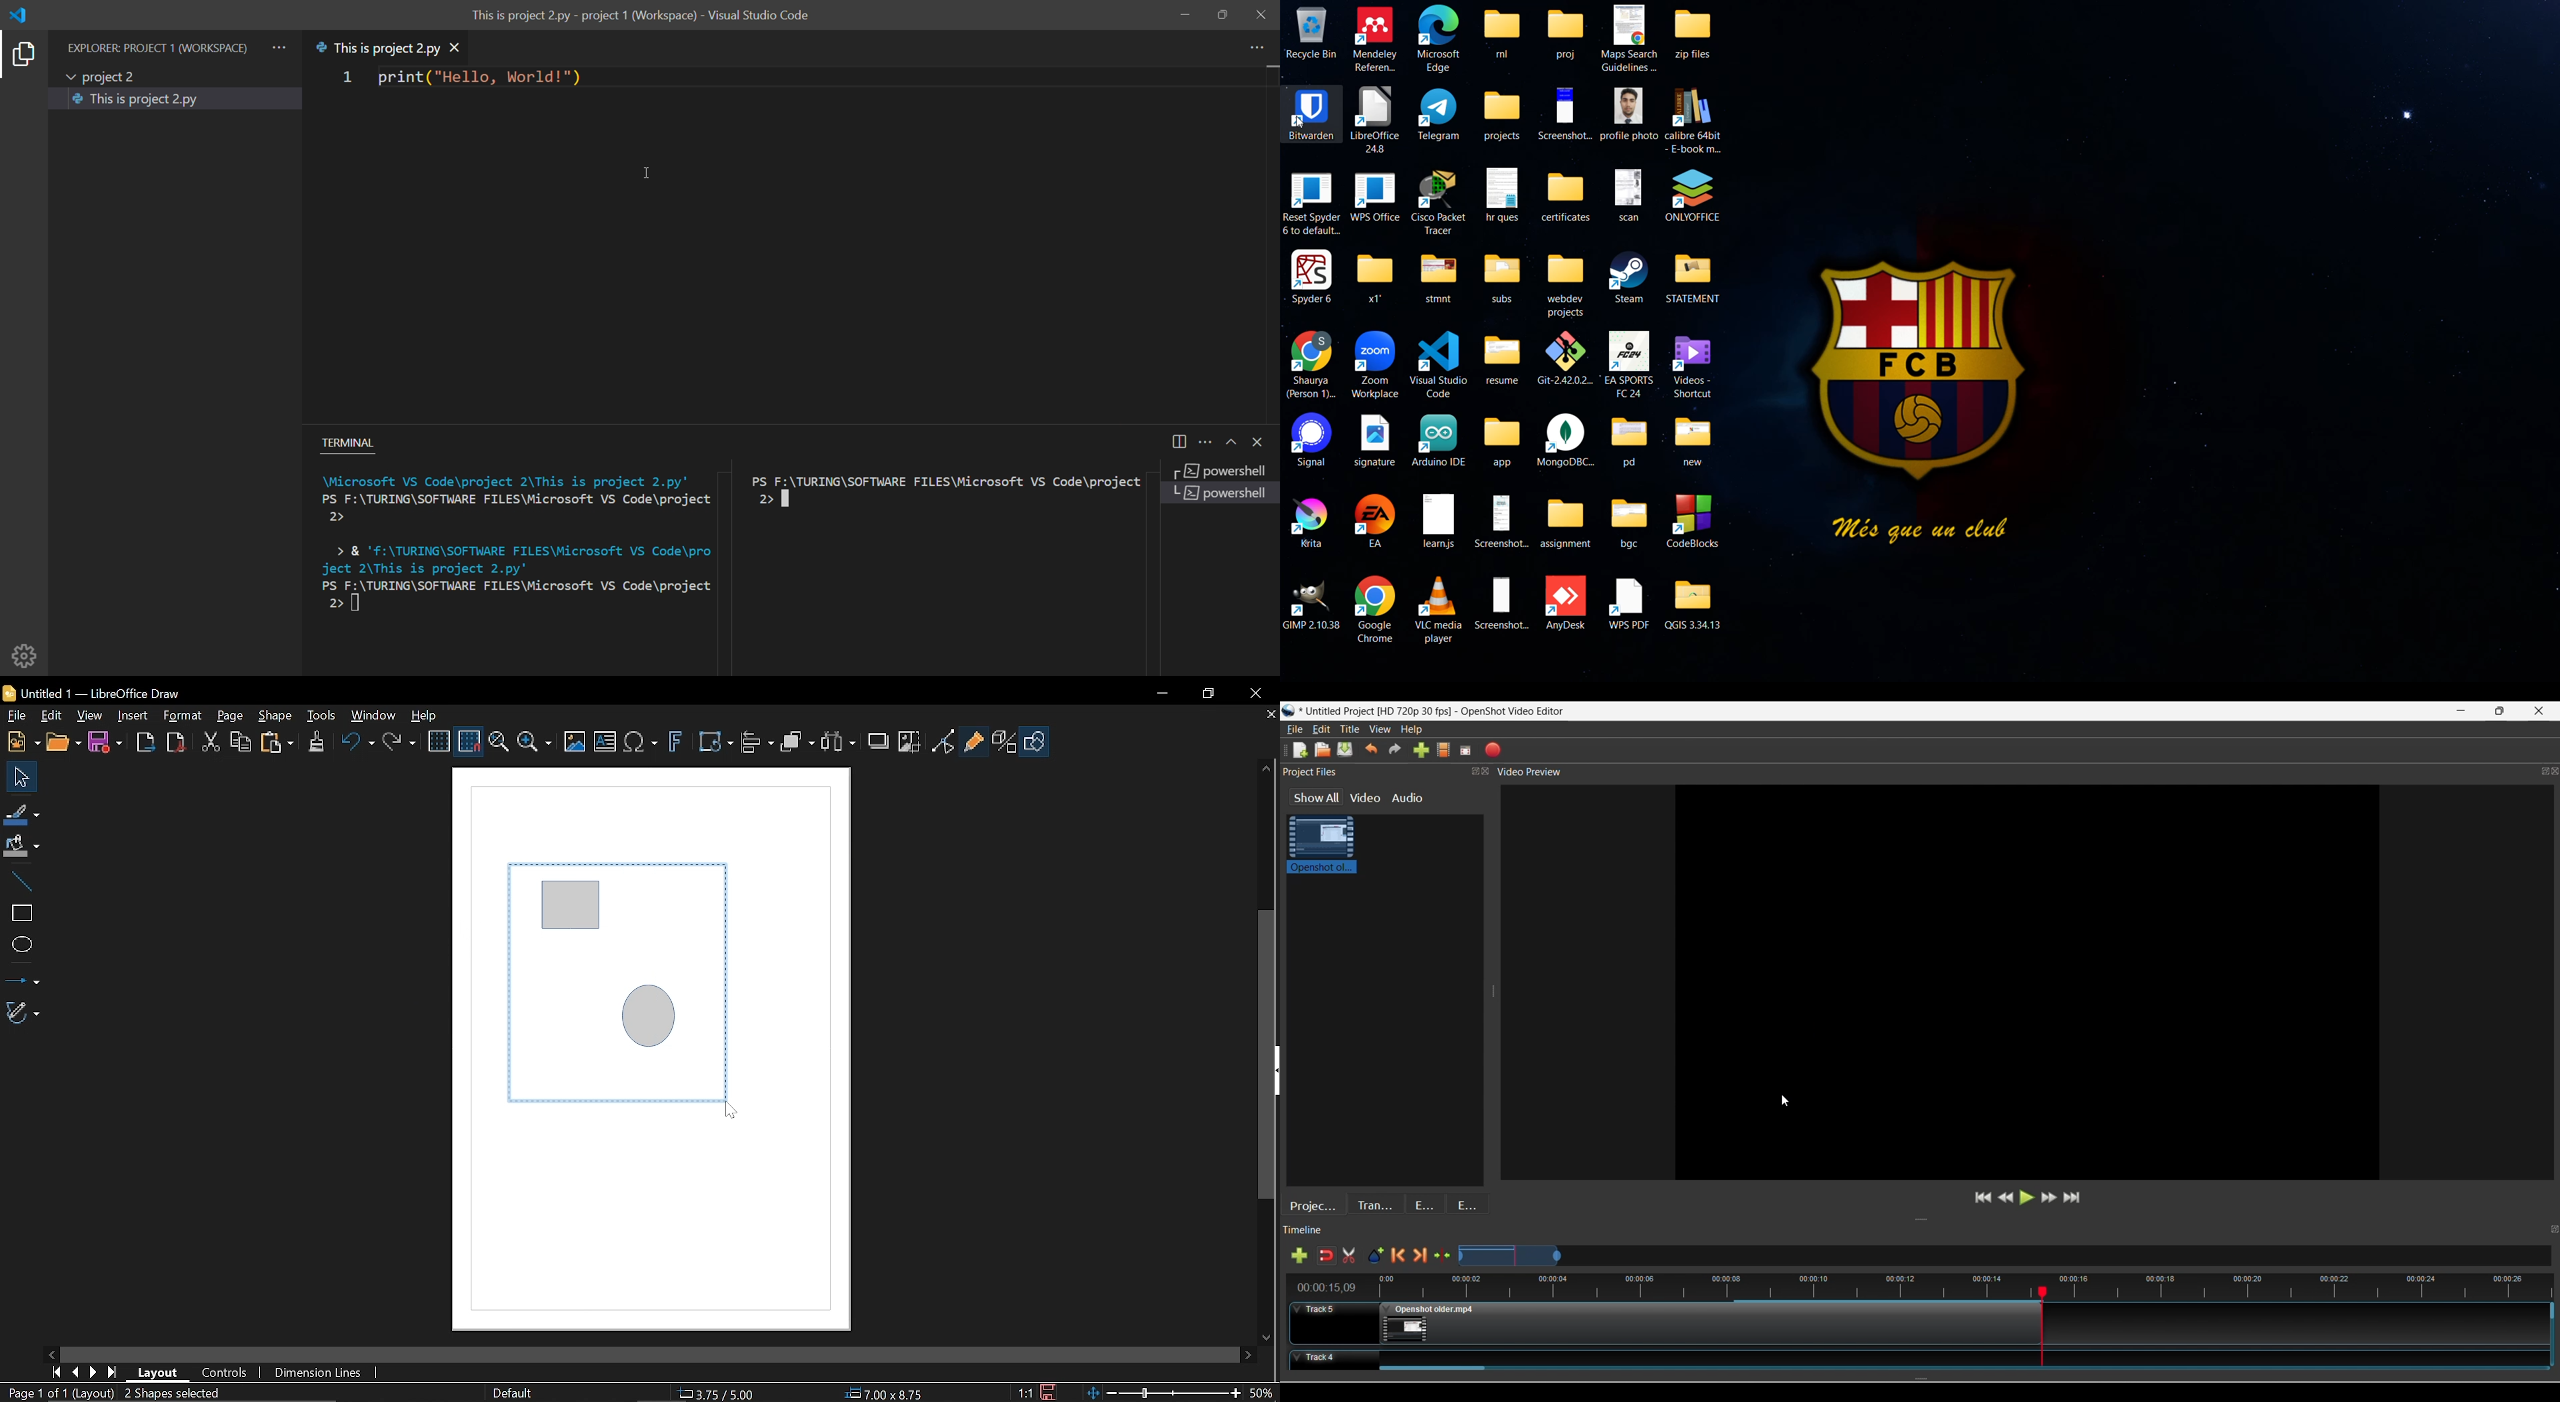  What do you see at coordinates (1982, 1220) in the screenshot?
I see `Change height of panels attached to this line` at bounding box center [1982, 1220].